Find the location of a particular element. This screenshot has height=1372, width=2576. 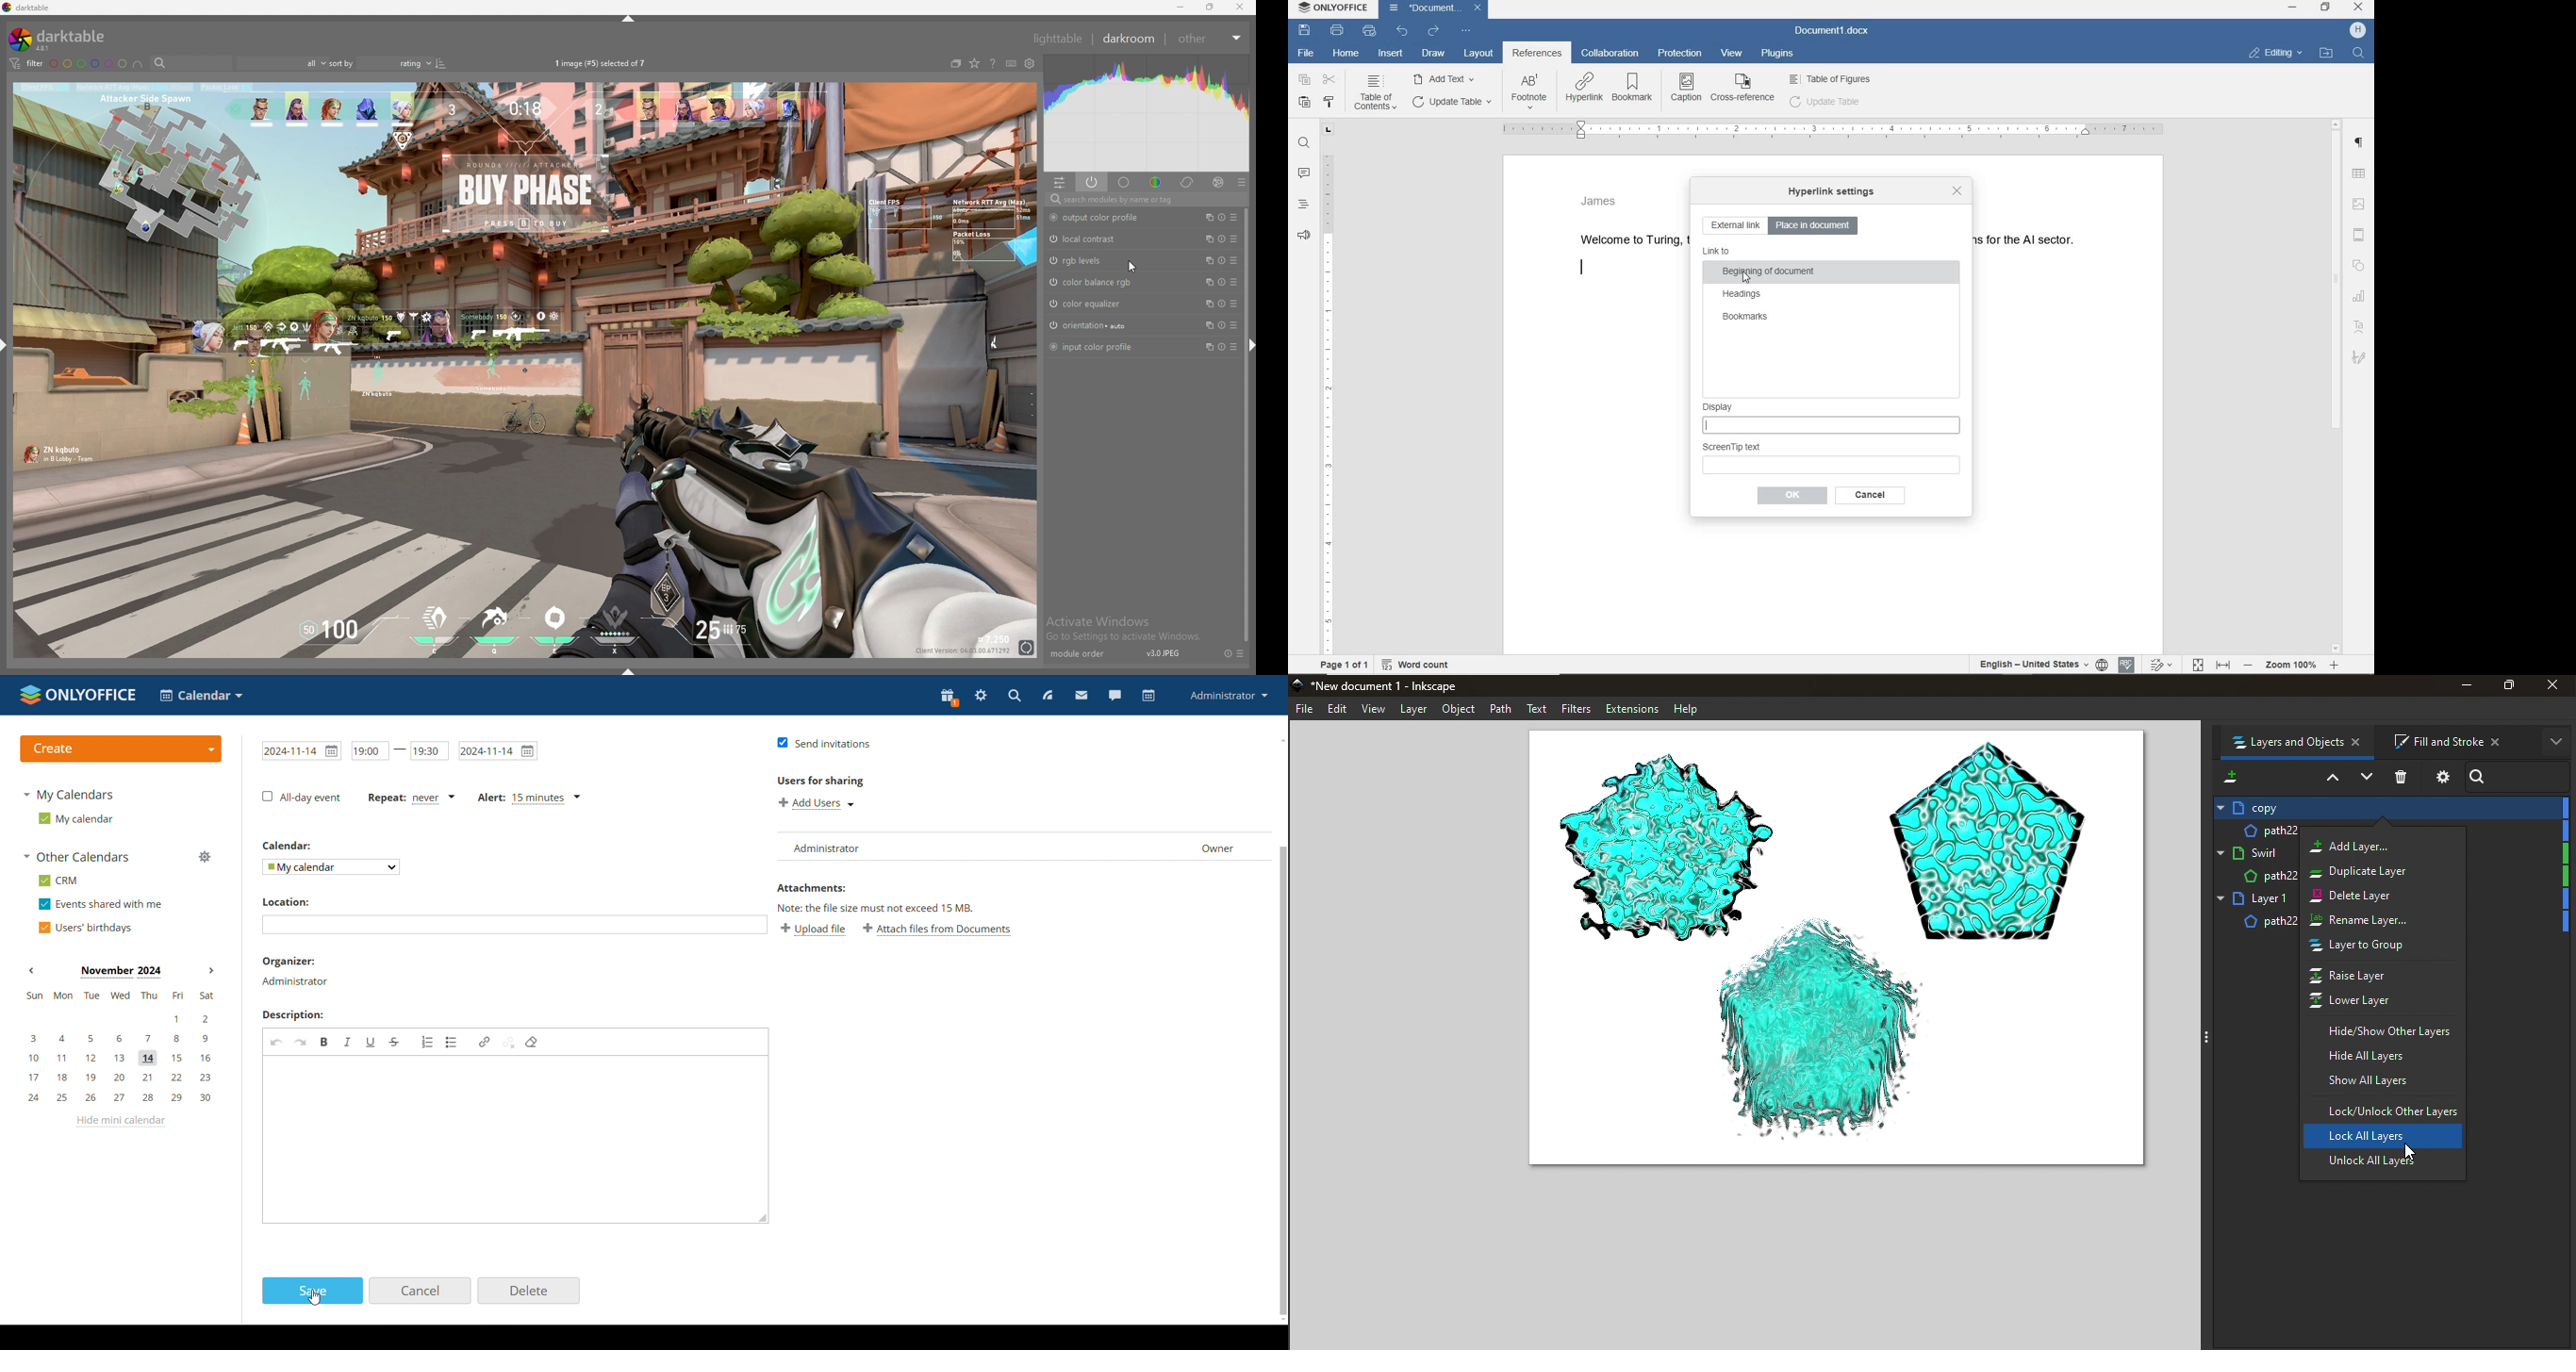

presets is located at coordinates (1234, 282).